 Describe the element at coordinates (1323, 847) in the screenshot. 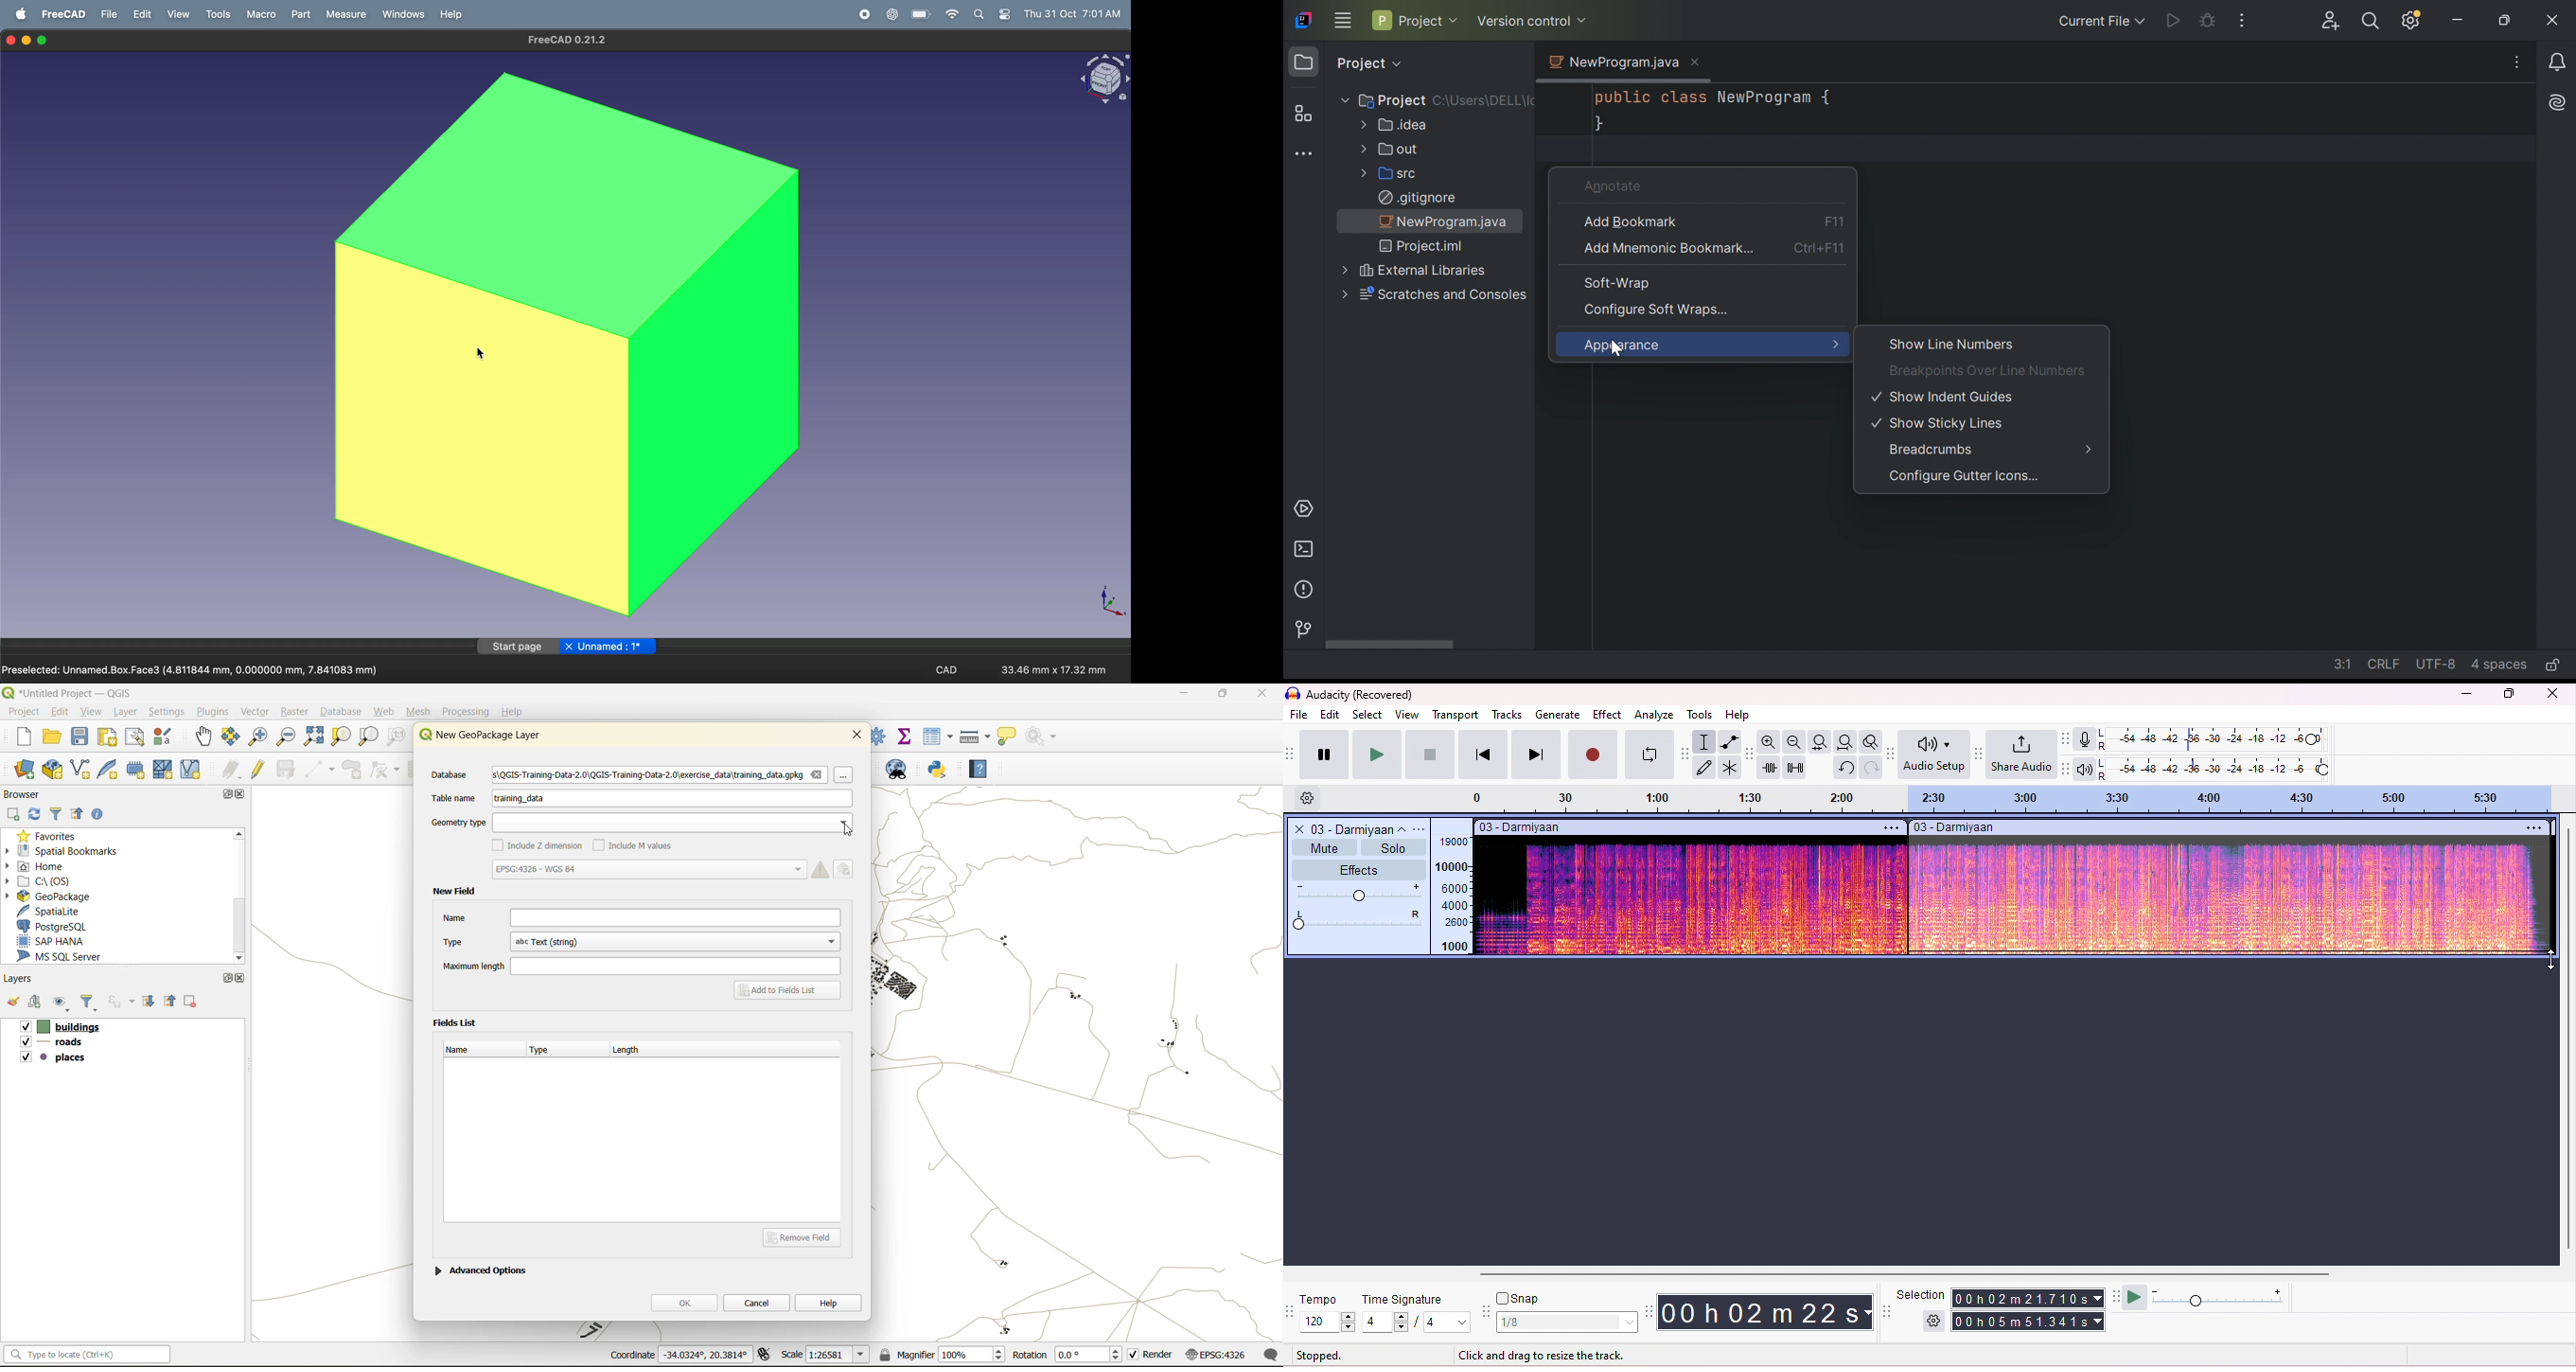

I see `mute` at that location.